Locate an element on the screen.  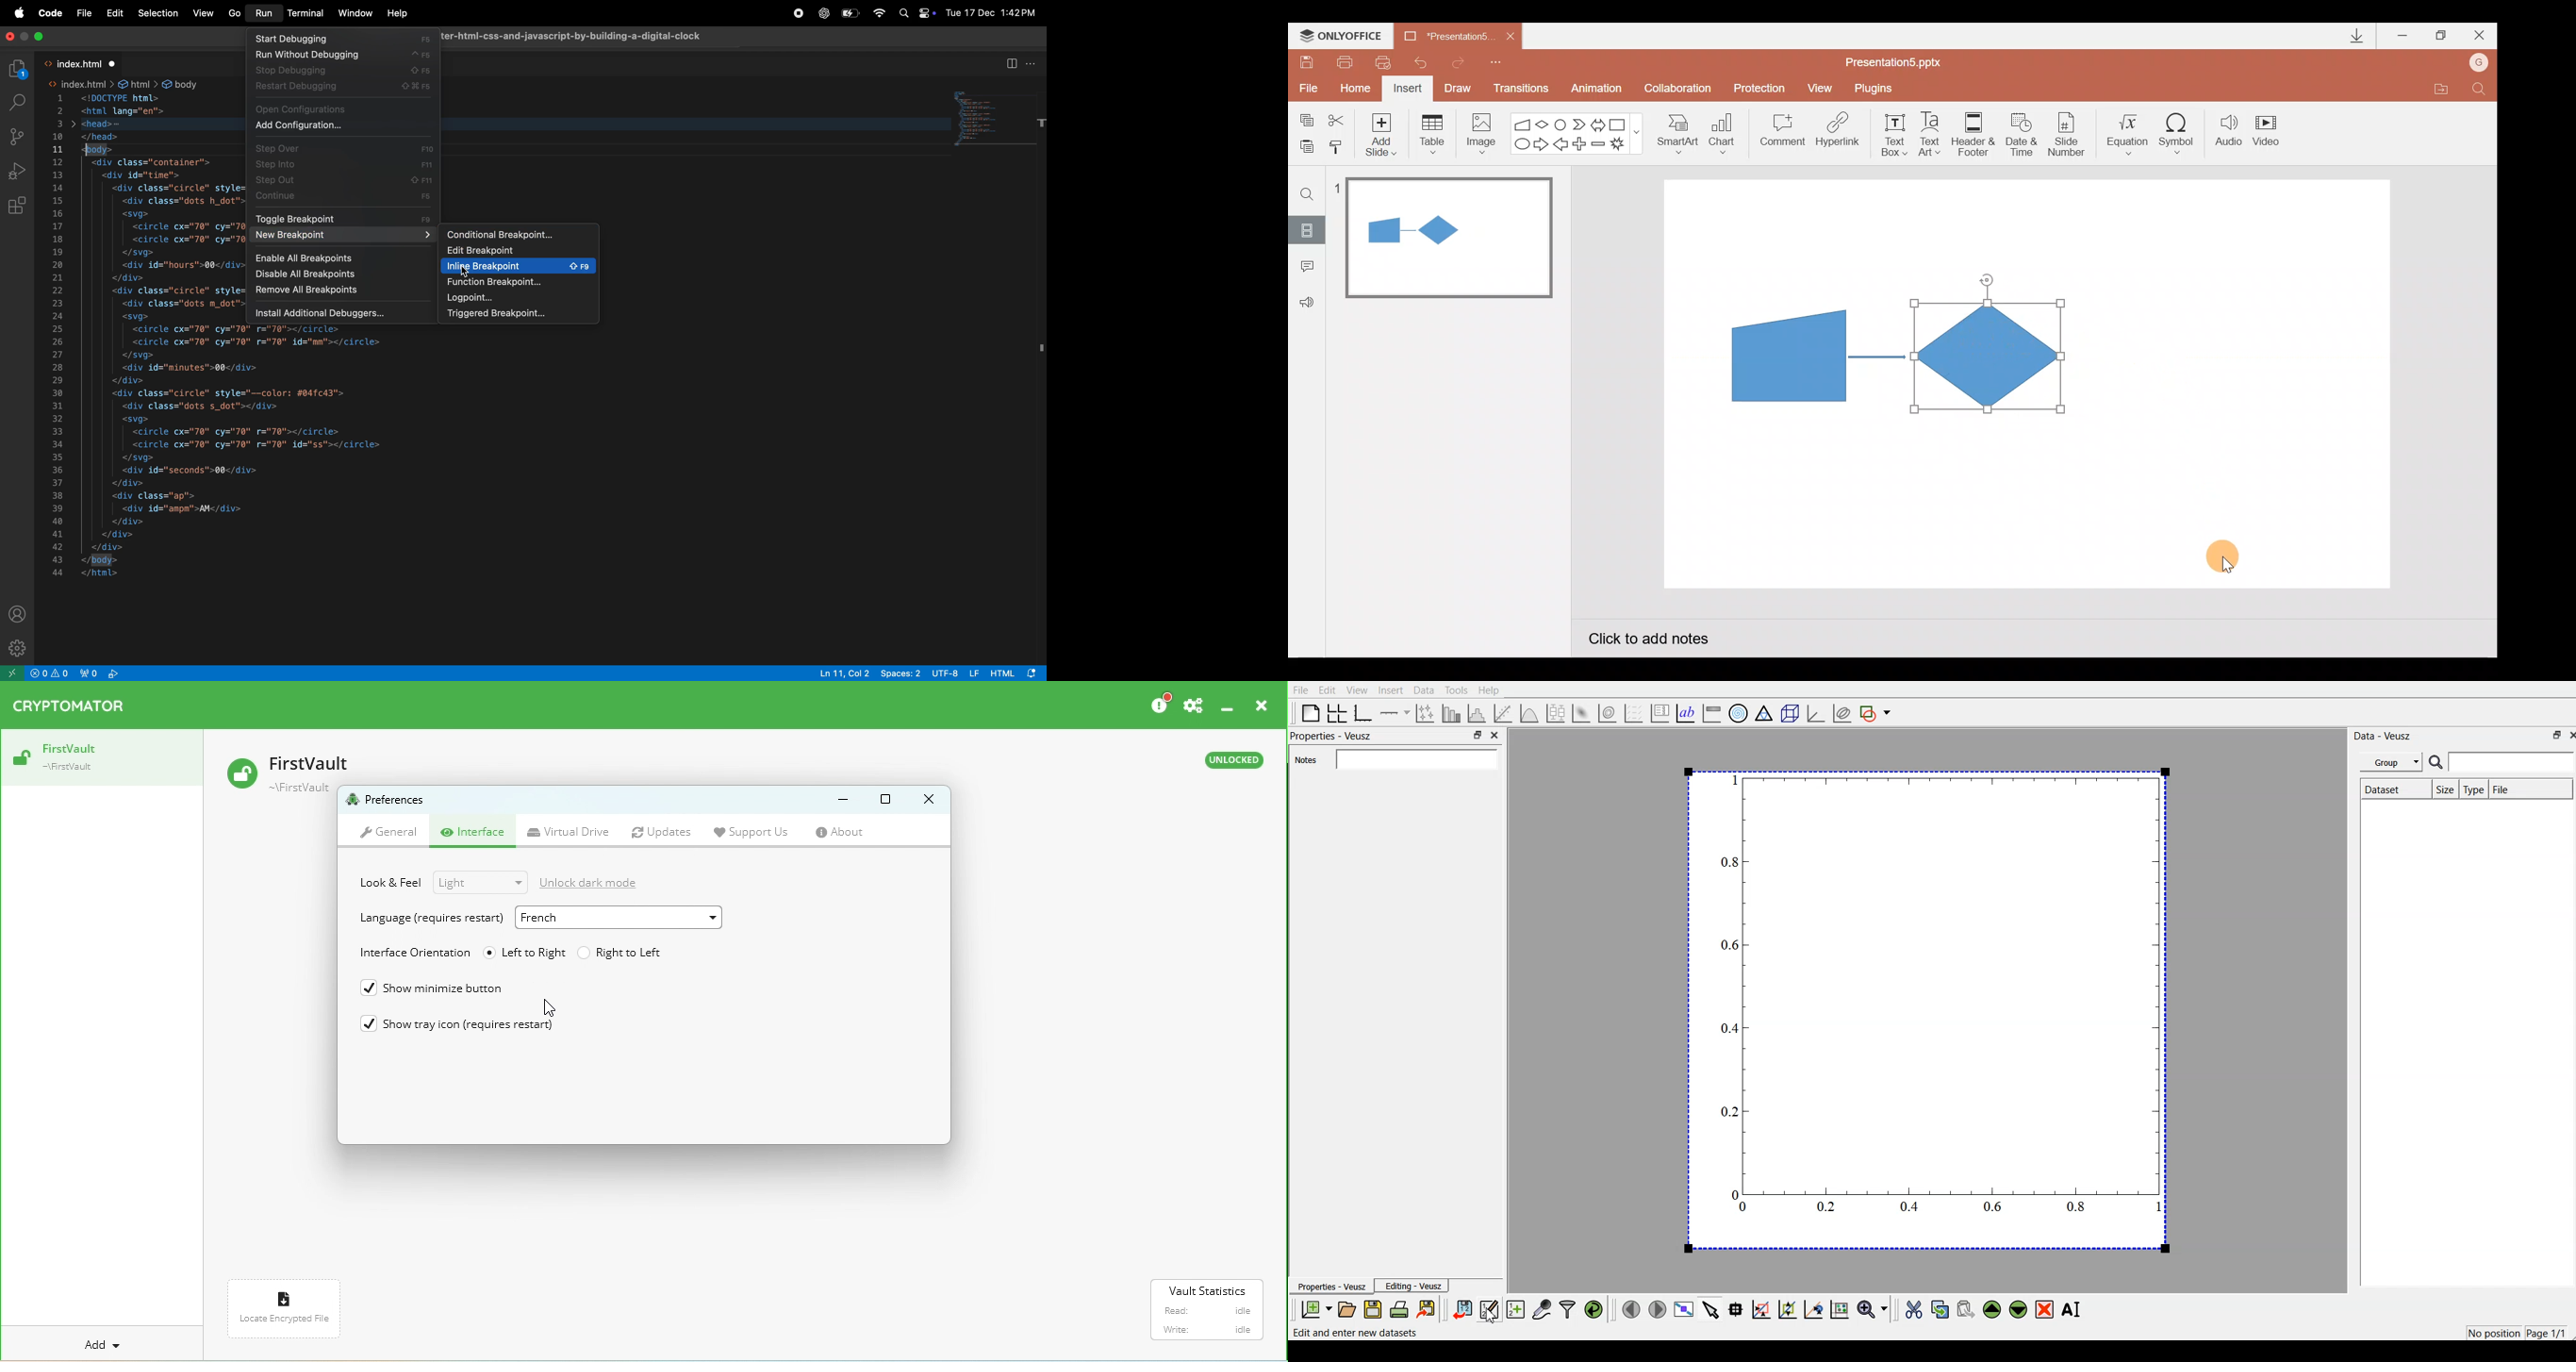
apple menu is located at coordinates (20, 14).